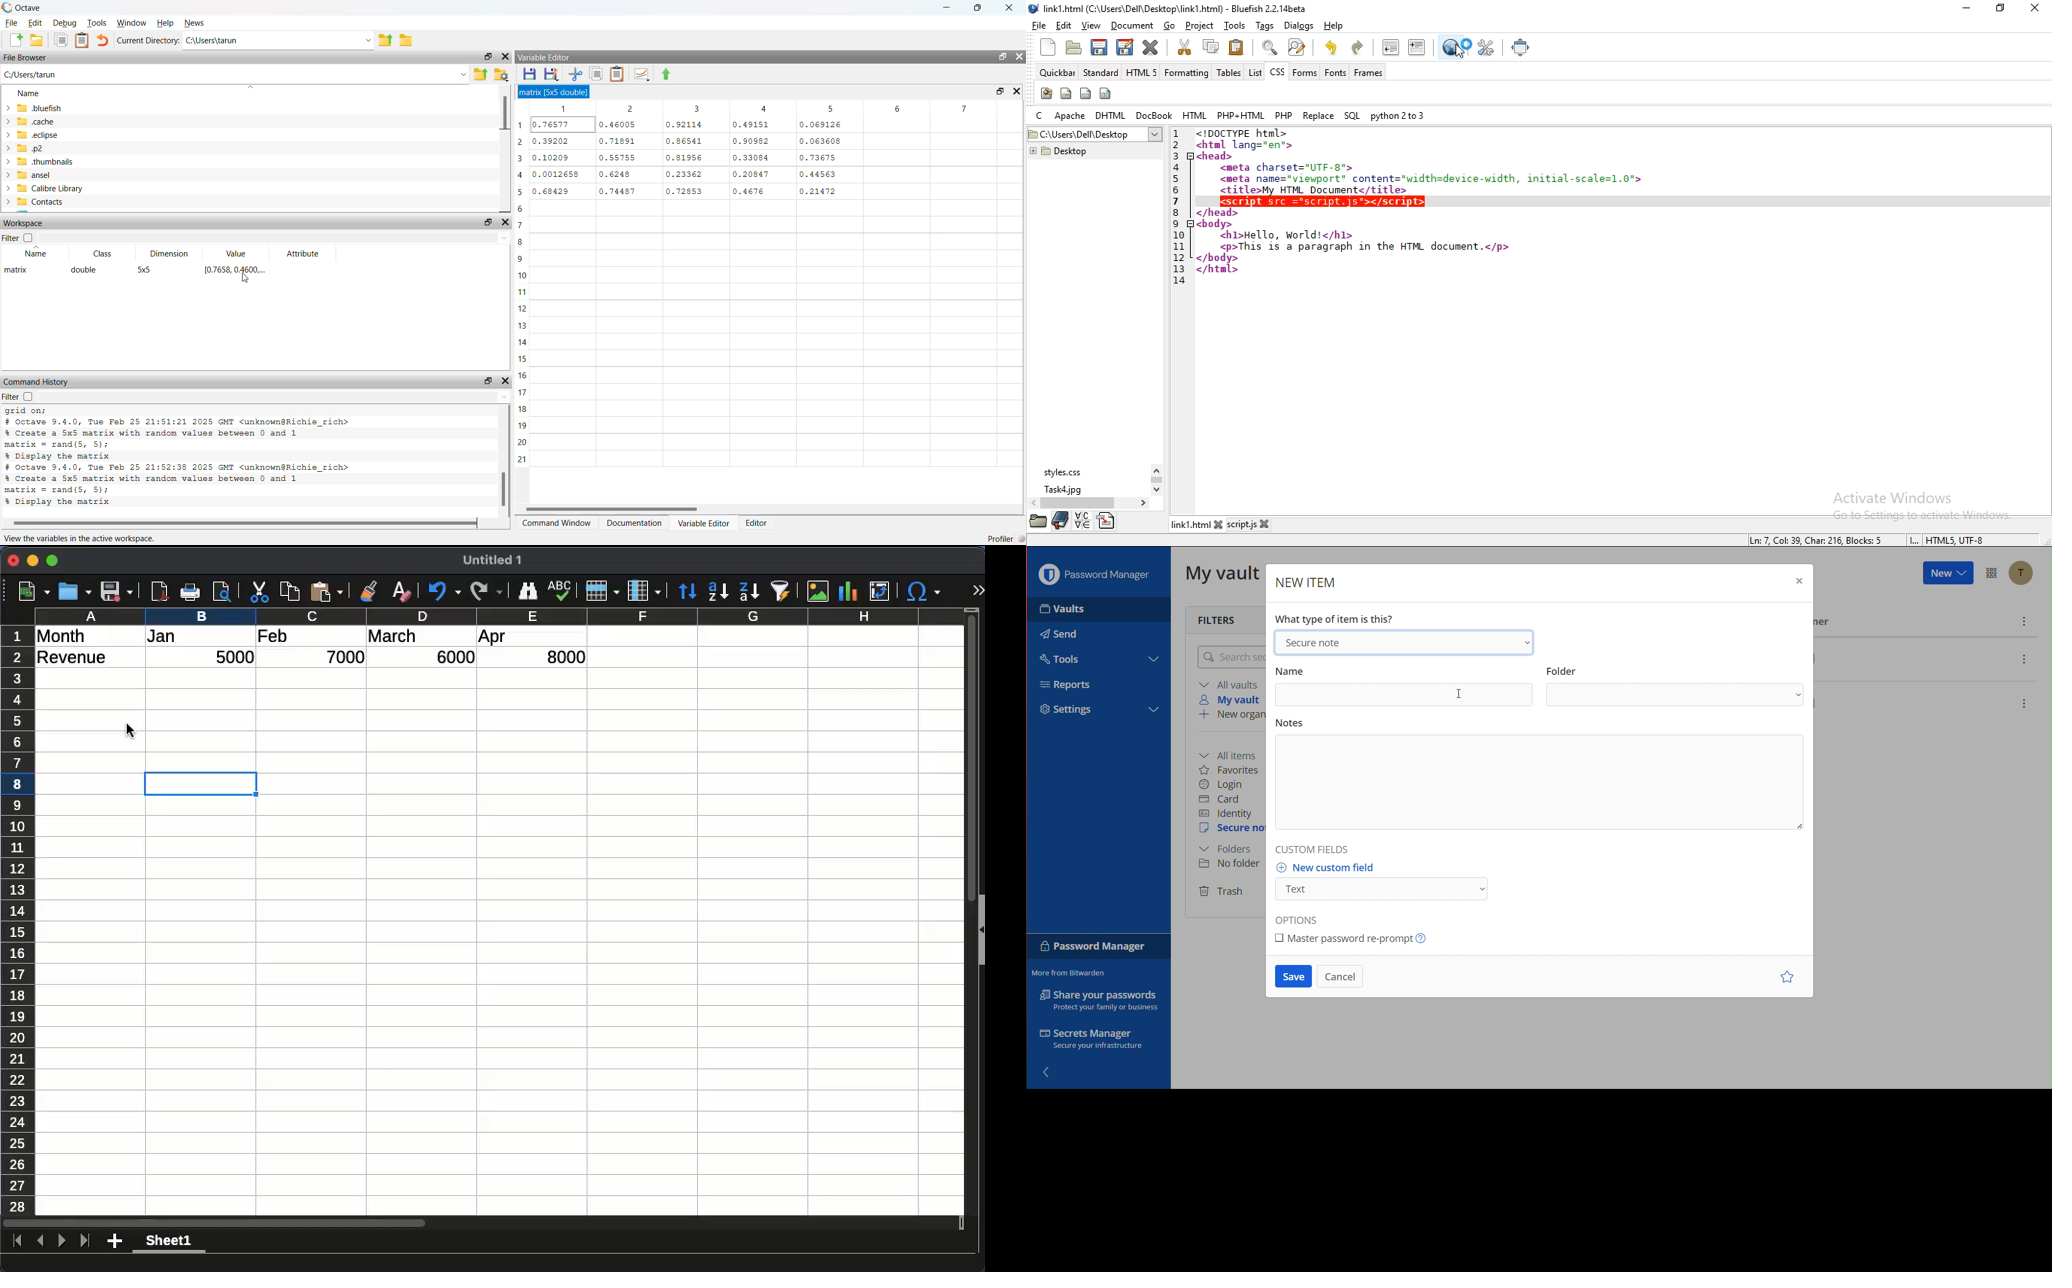 Image resolution: width=2072 pixels, height=1288 pixels. What do you see at coordinates (751, 591) in the screenshot?
I see `descending` at bounding box center [751, 591].